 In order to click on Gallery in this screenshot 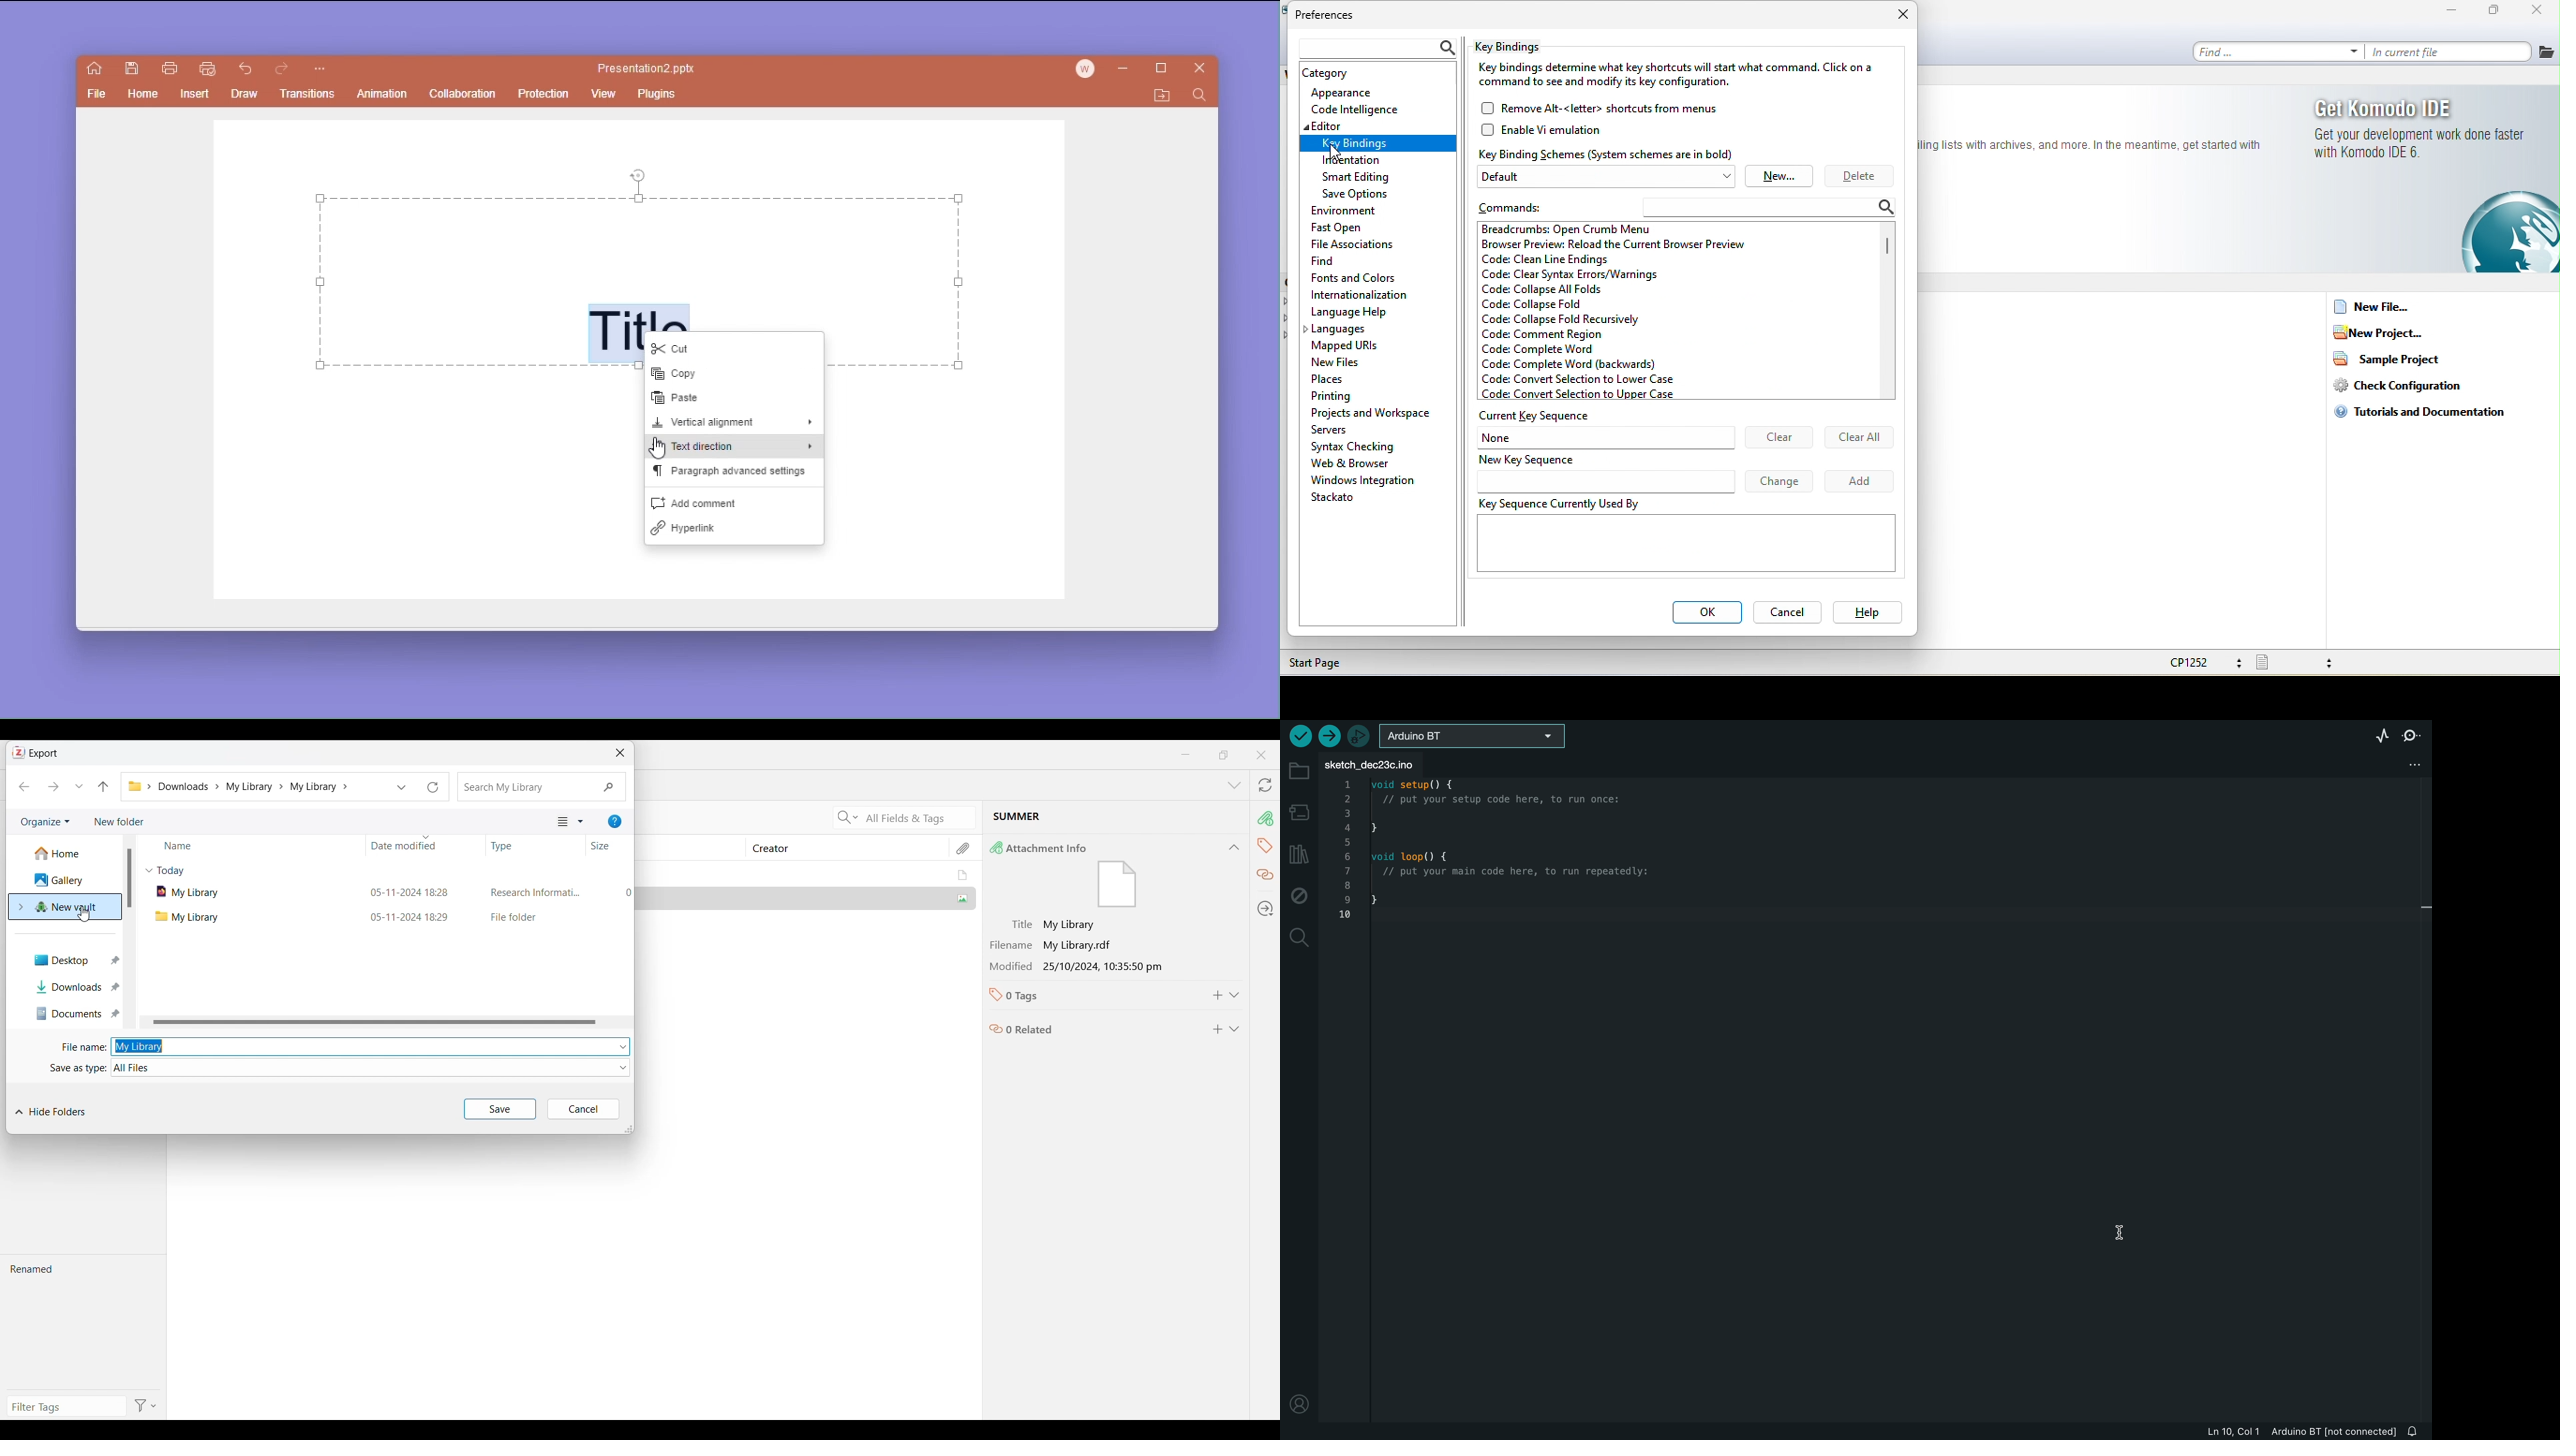, I will do `click(65, 880)`.